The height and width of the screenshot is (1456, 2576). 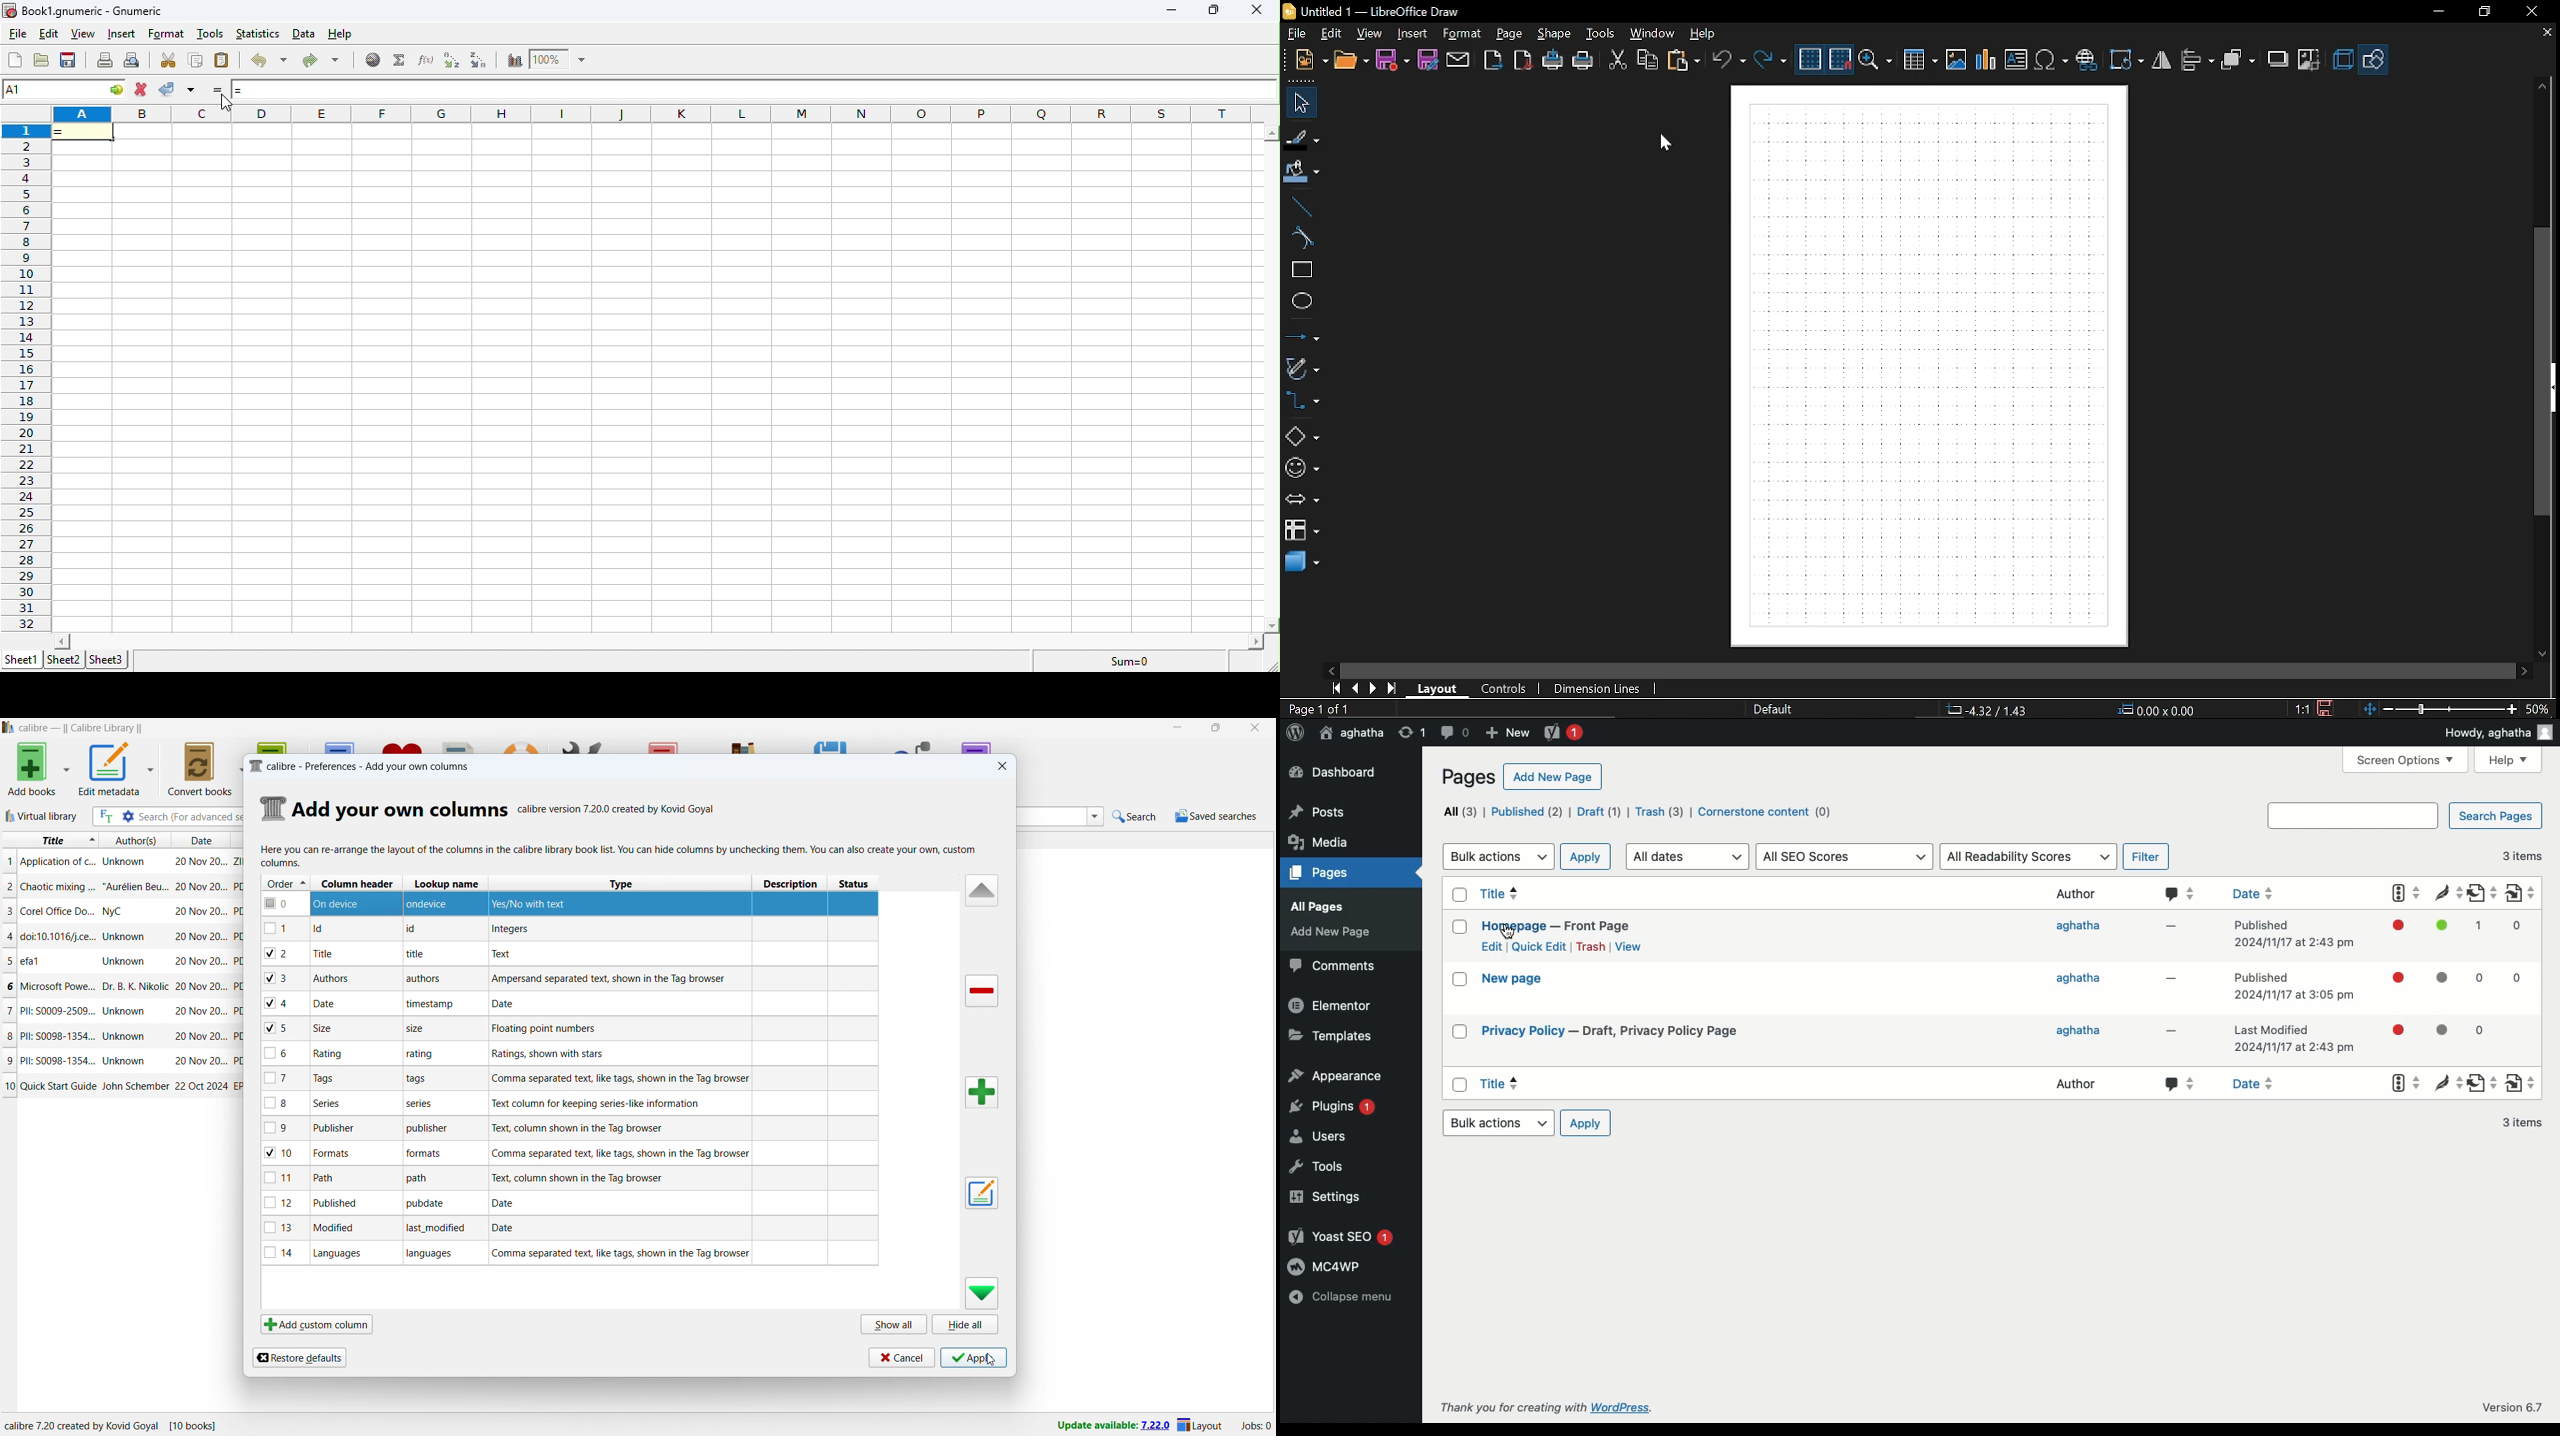 I want to click on Minimize, so click(x=2439, y=13).